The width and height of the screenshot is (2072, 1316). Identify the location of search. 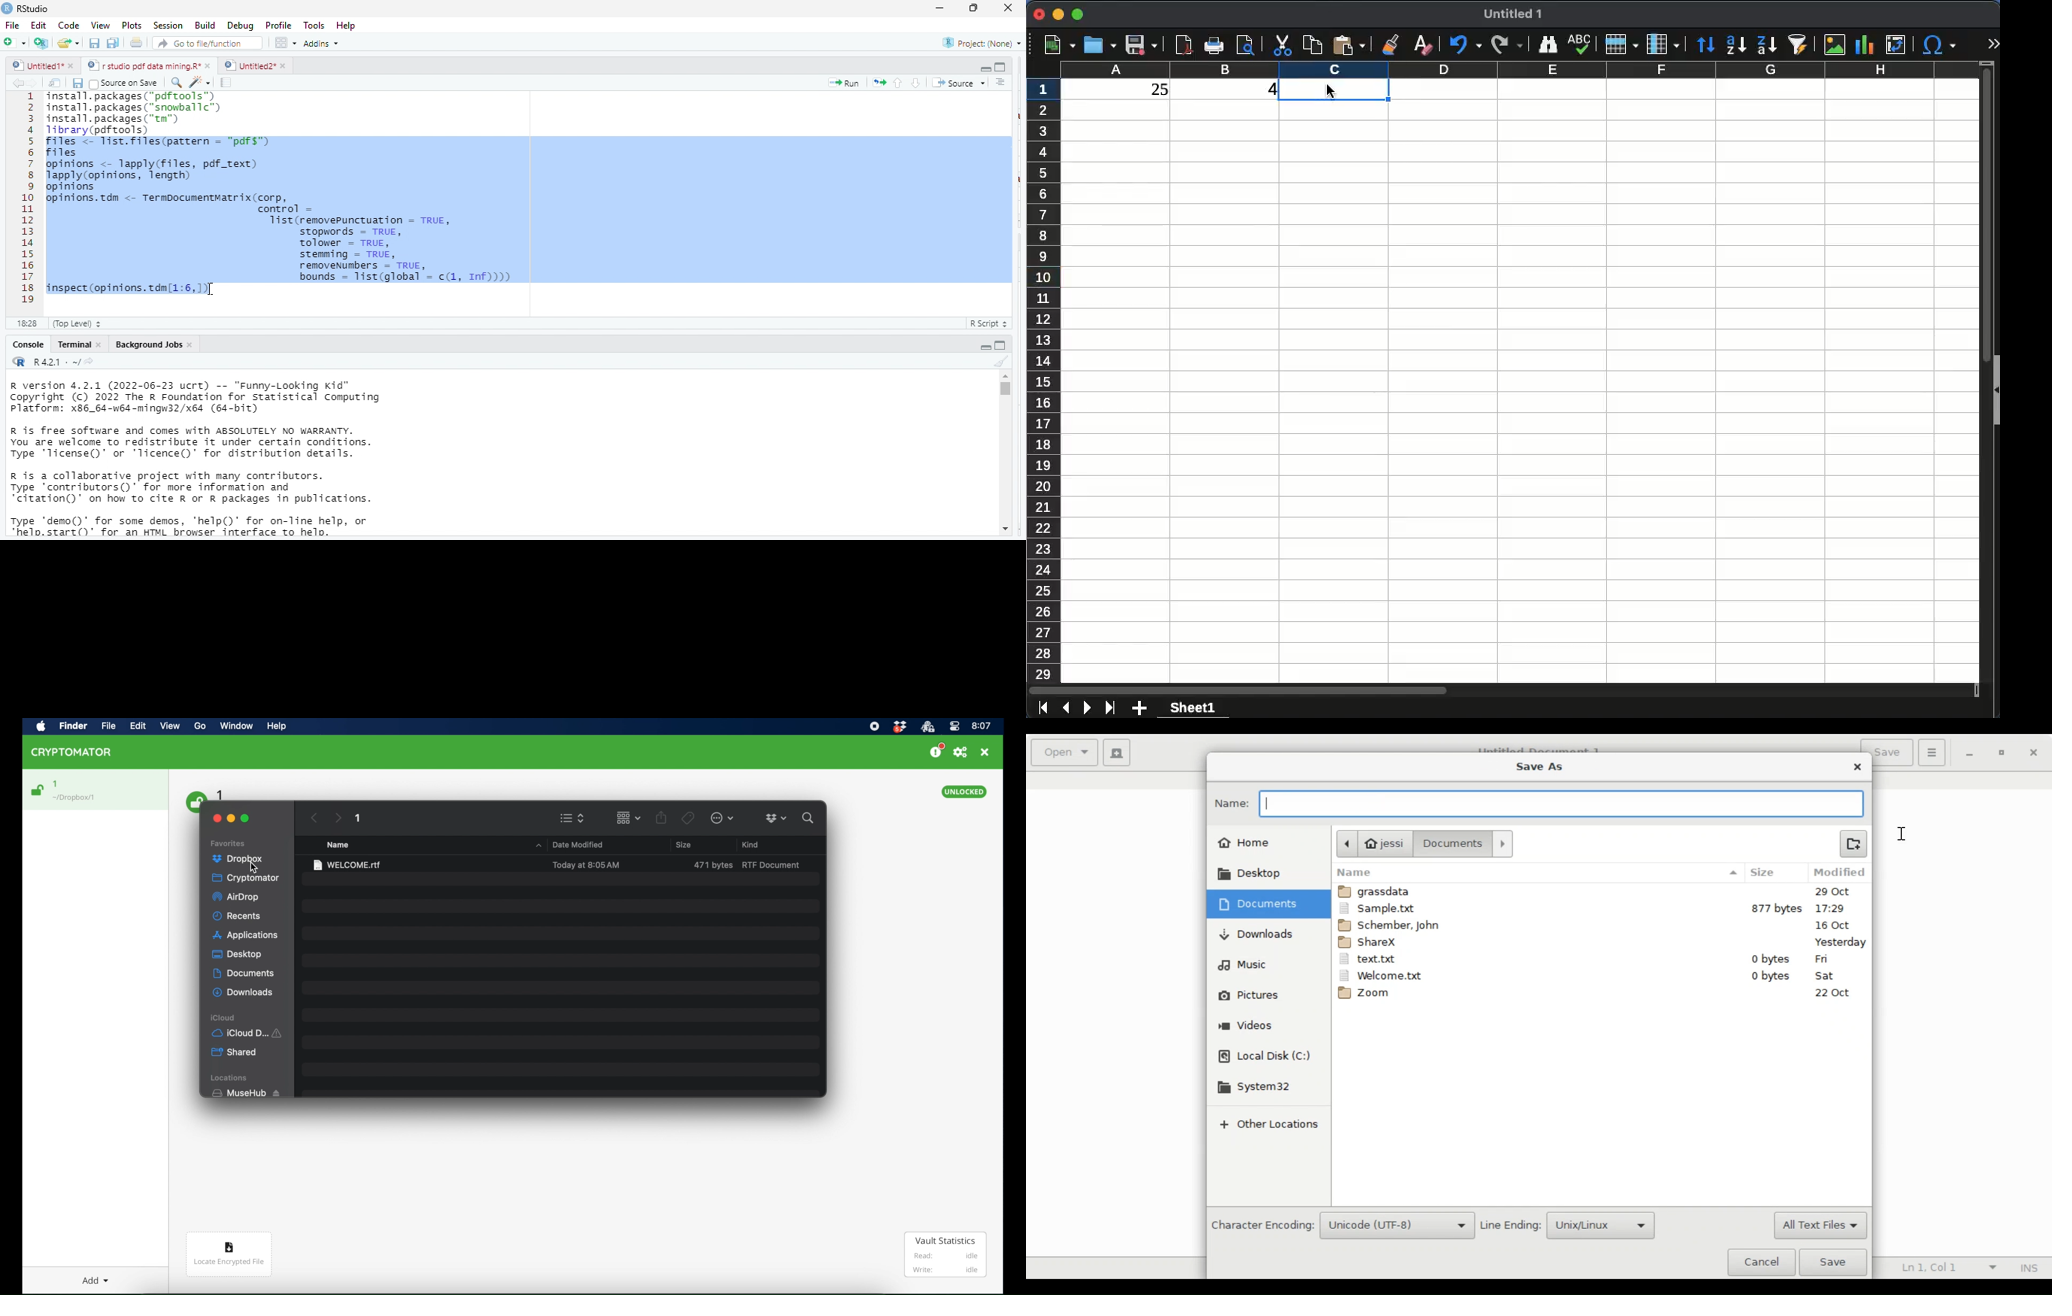
(810, 818).